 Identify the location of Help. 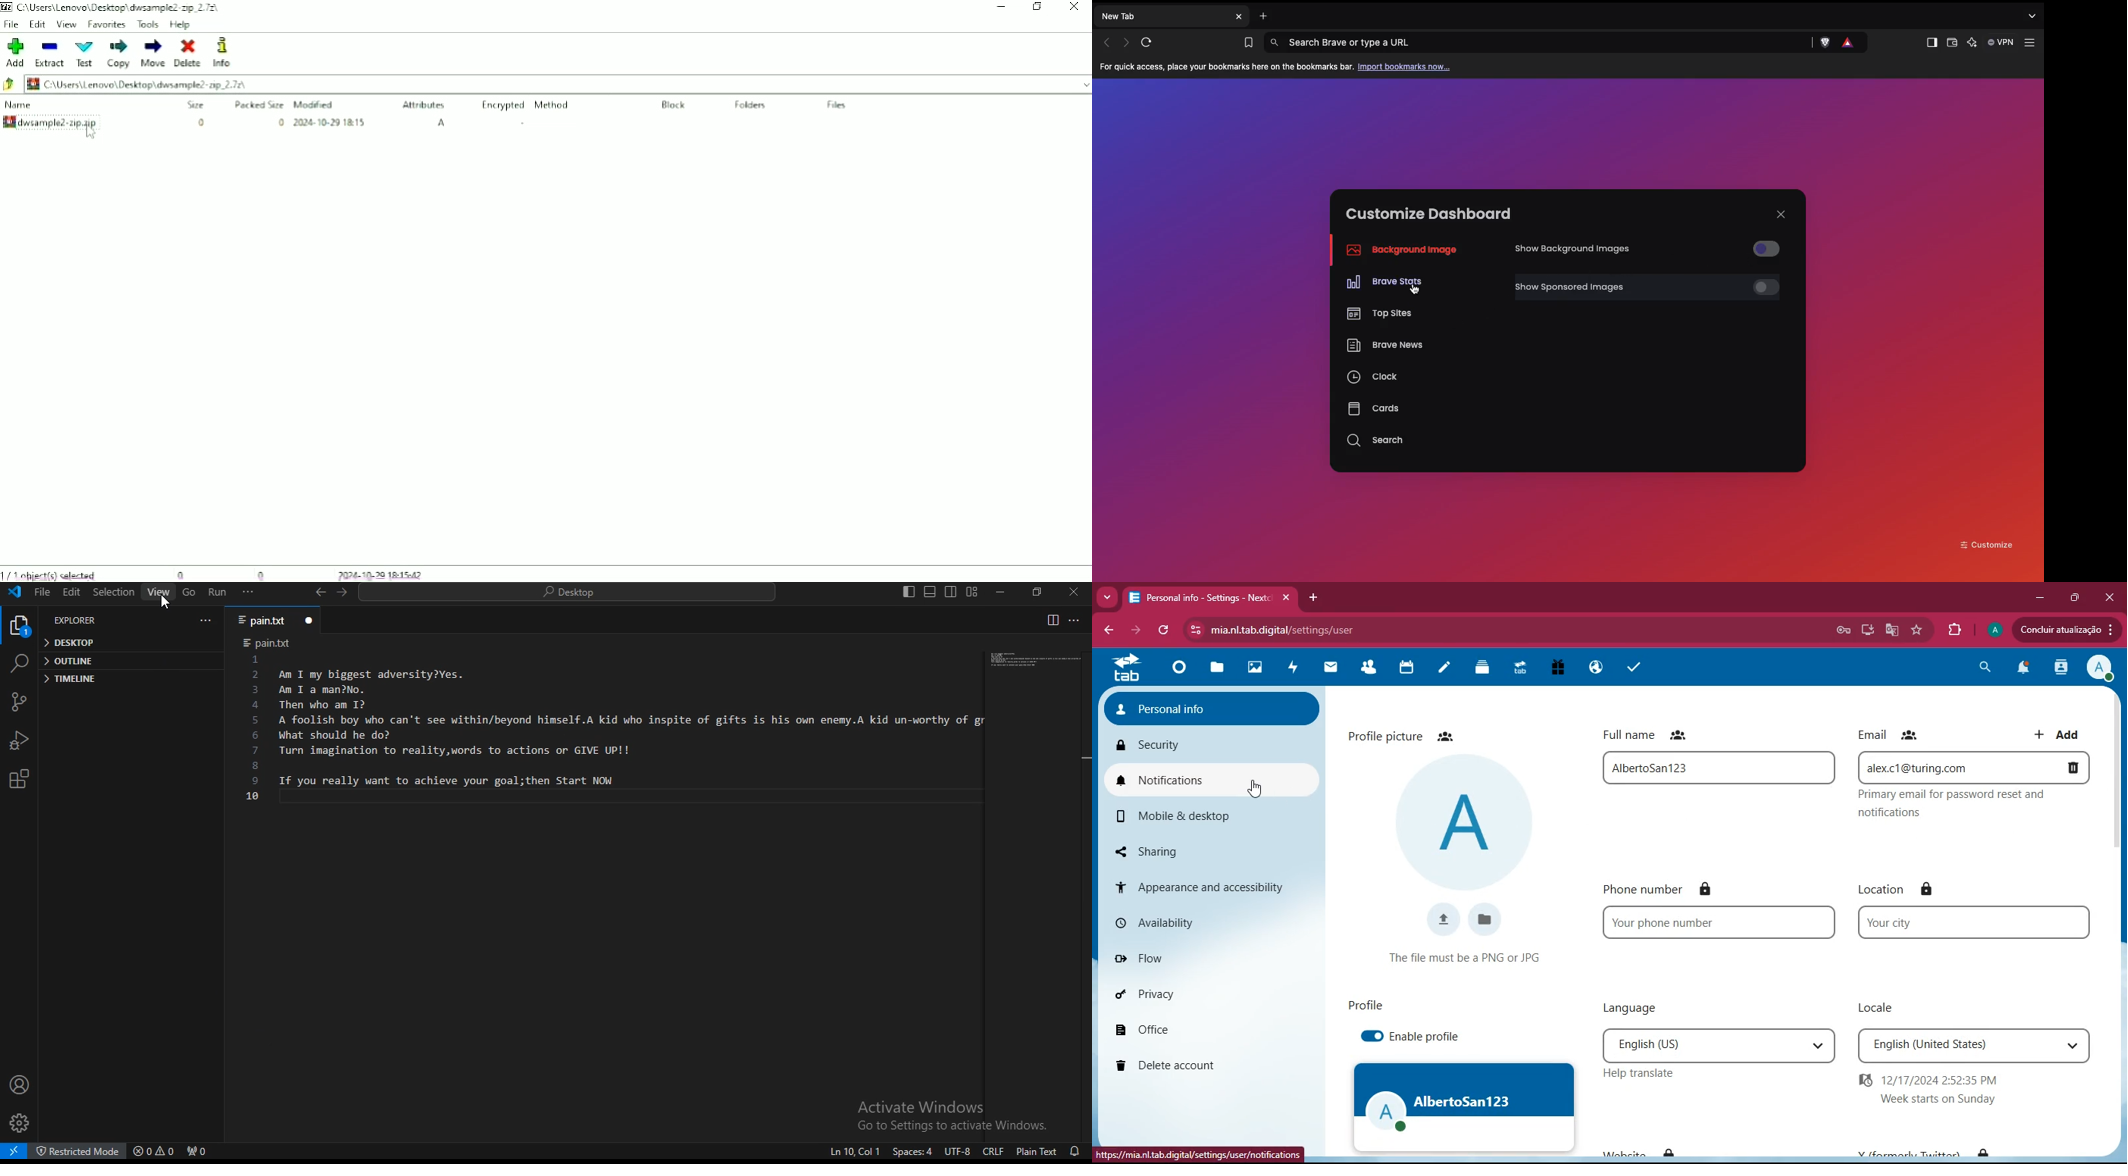
(181, 24).